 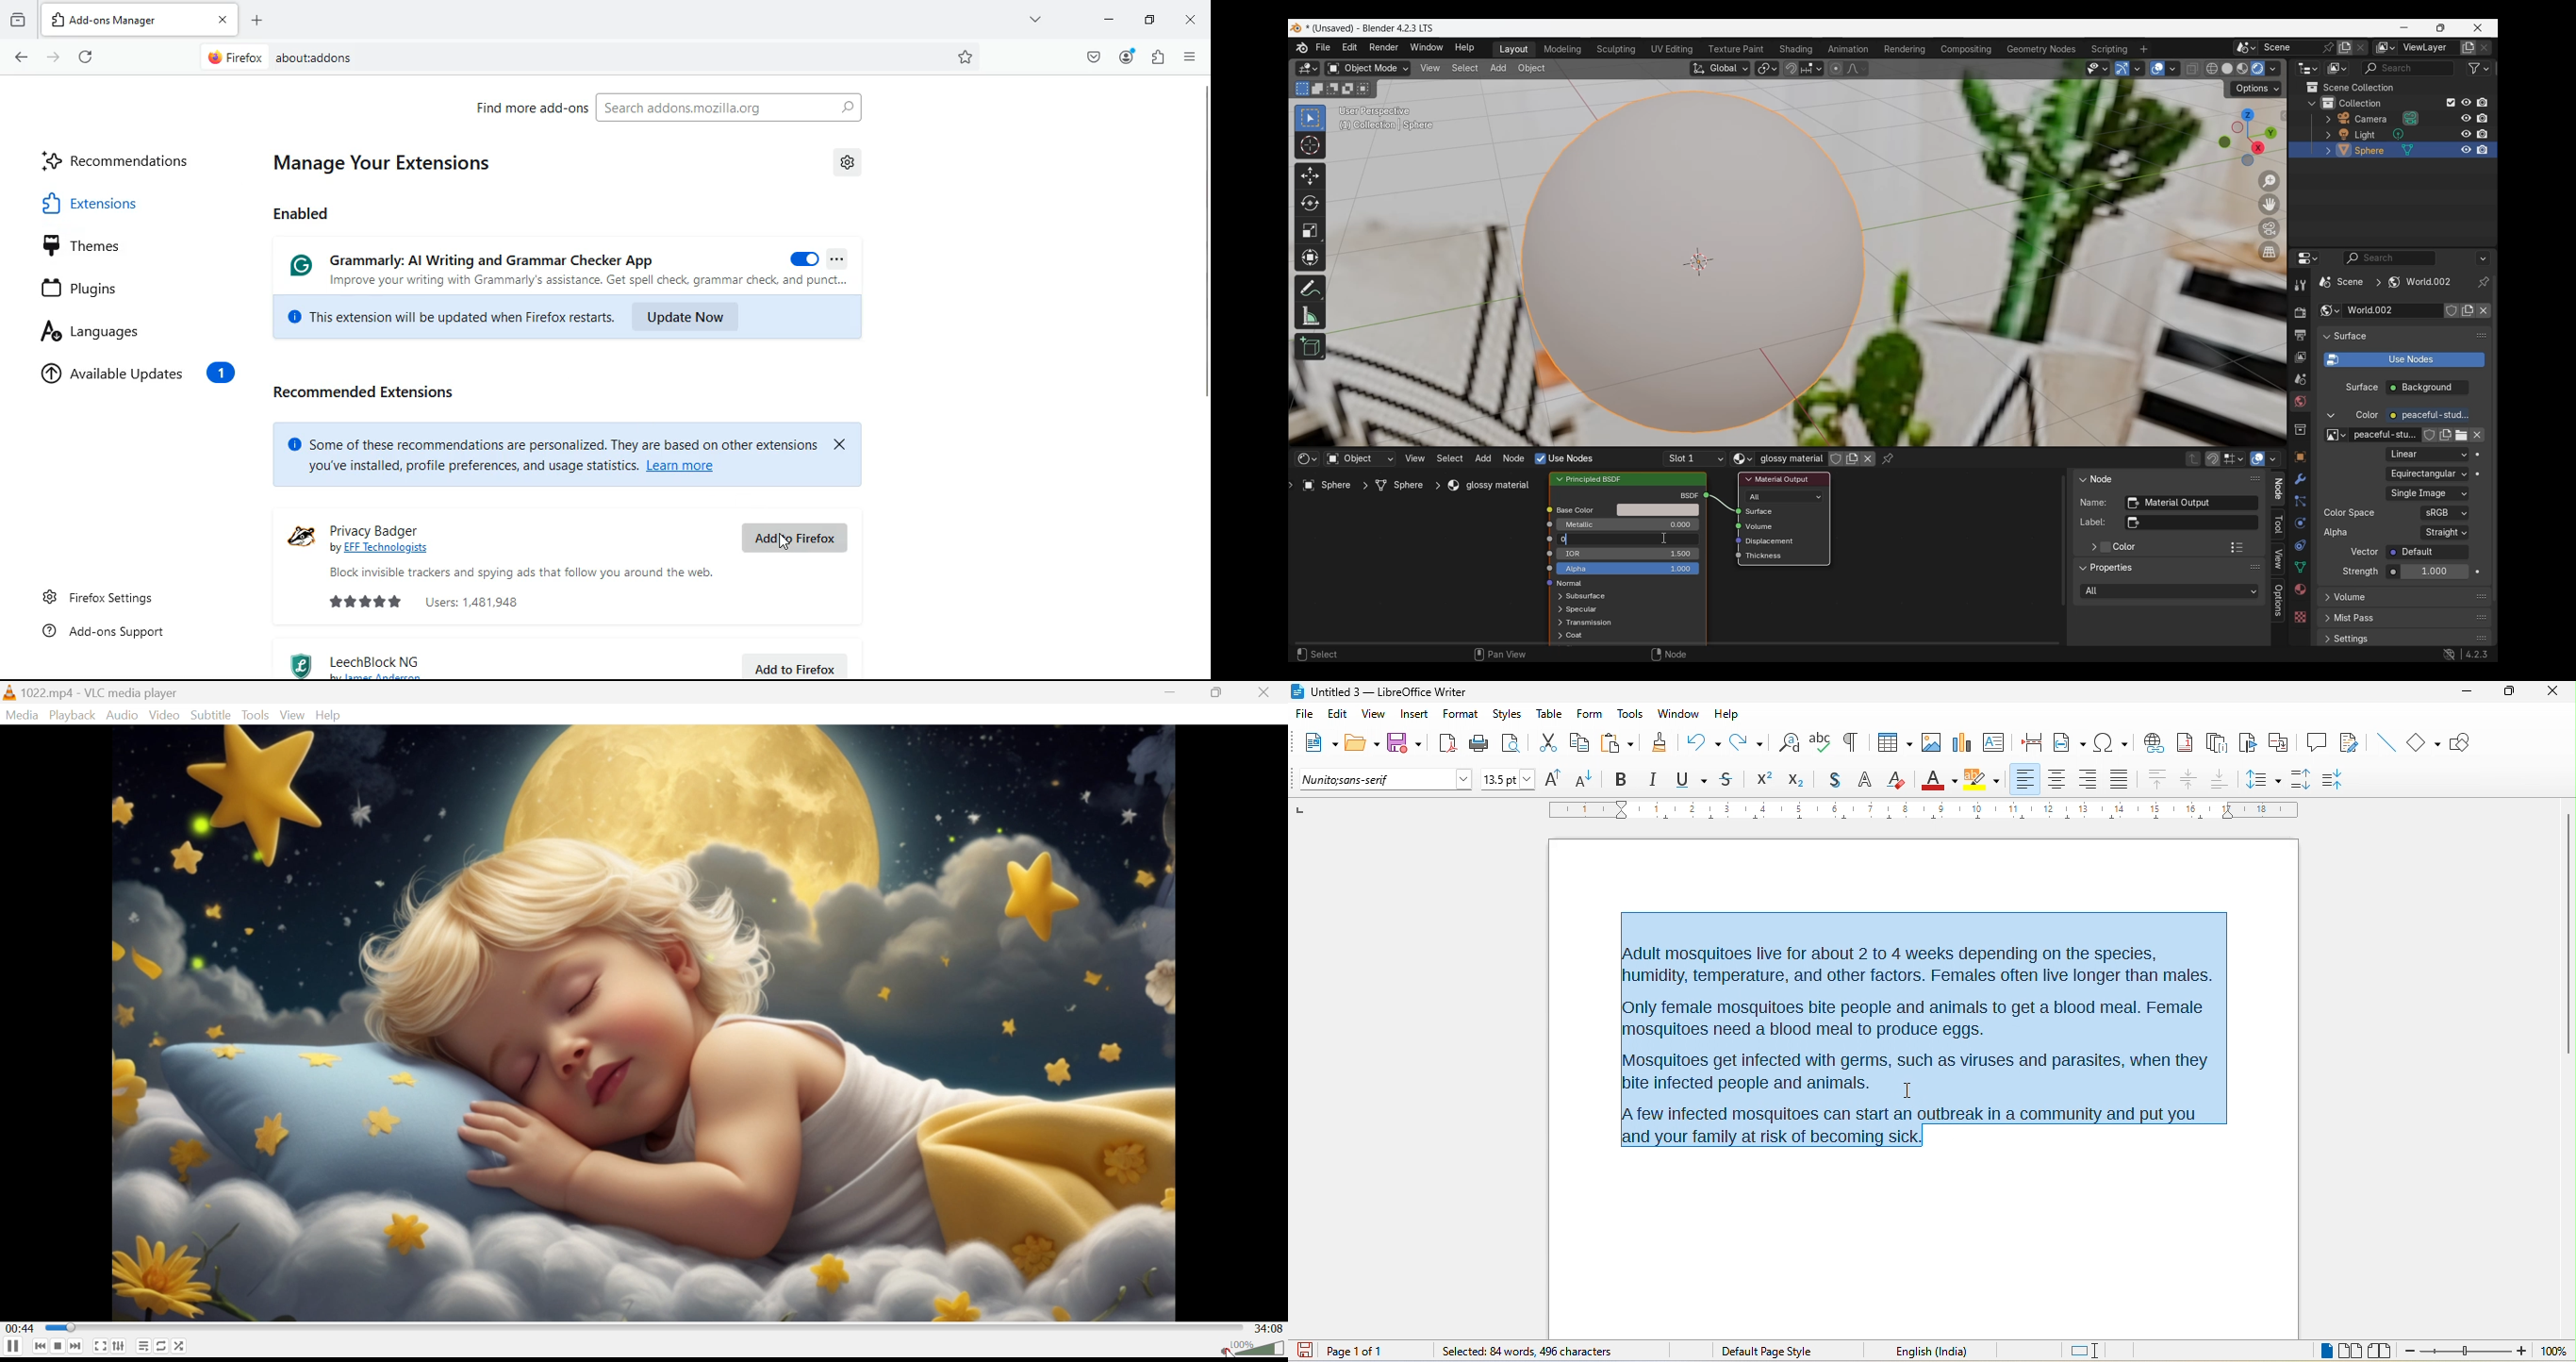 What do you see at coordinates (2385, 435) in the screenshot?
I see `peaceful-stu..` at bounding box center [2385, 435].